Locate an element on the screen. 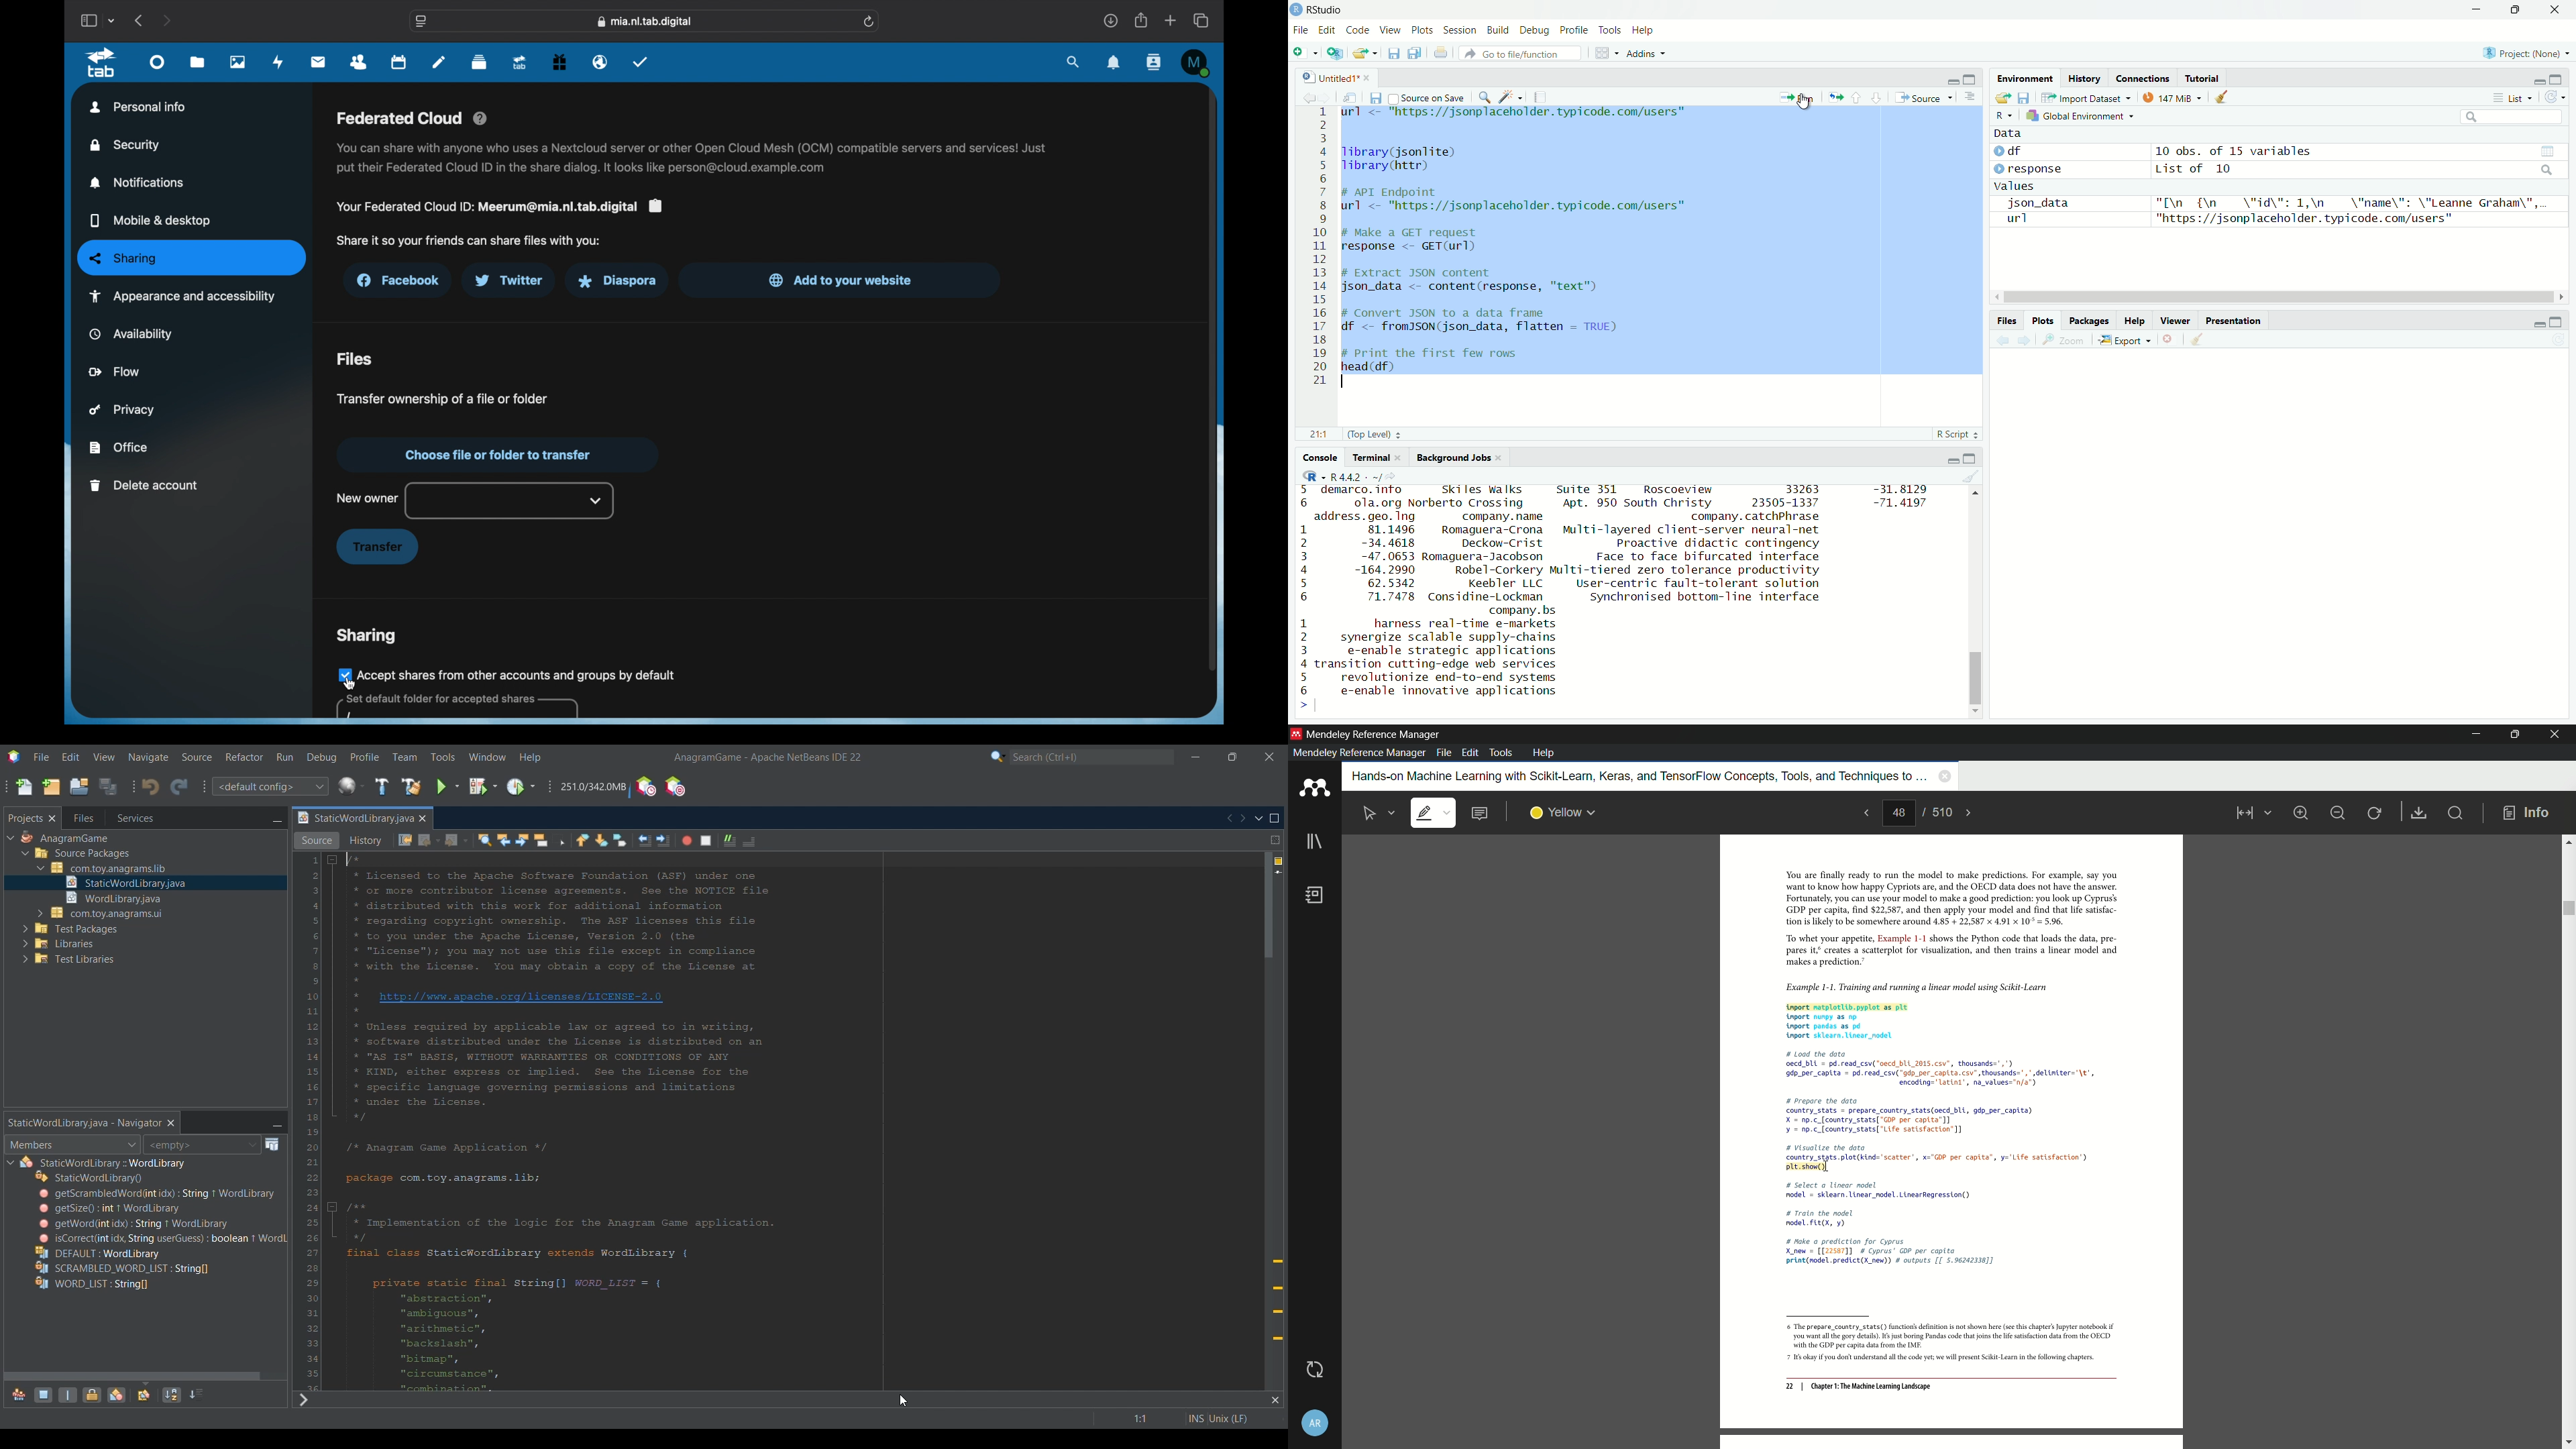 Image resolution: width=2576 pixels, height=1456 pixels. website settings is located at coordinates (422, 21).